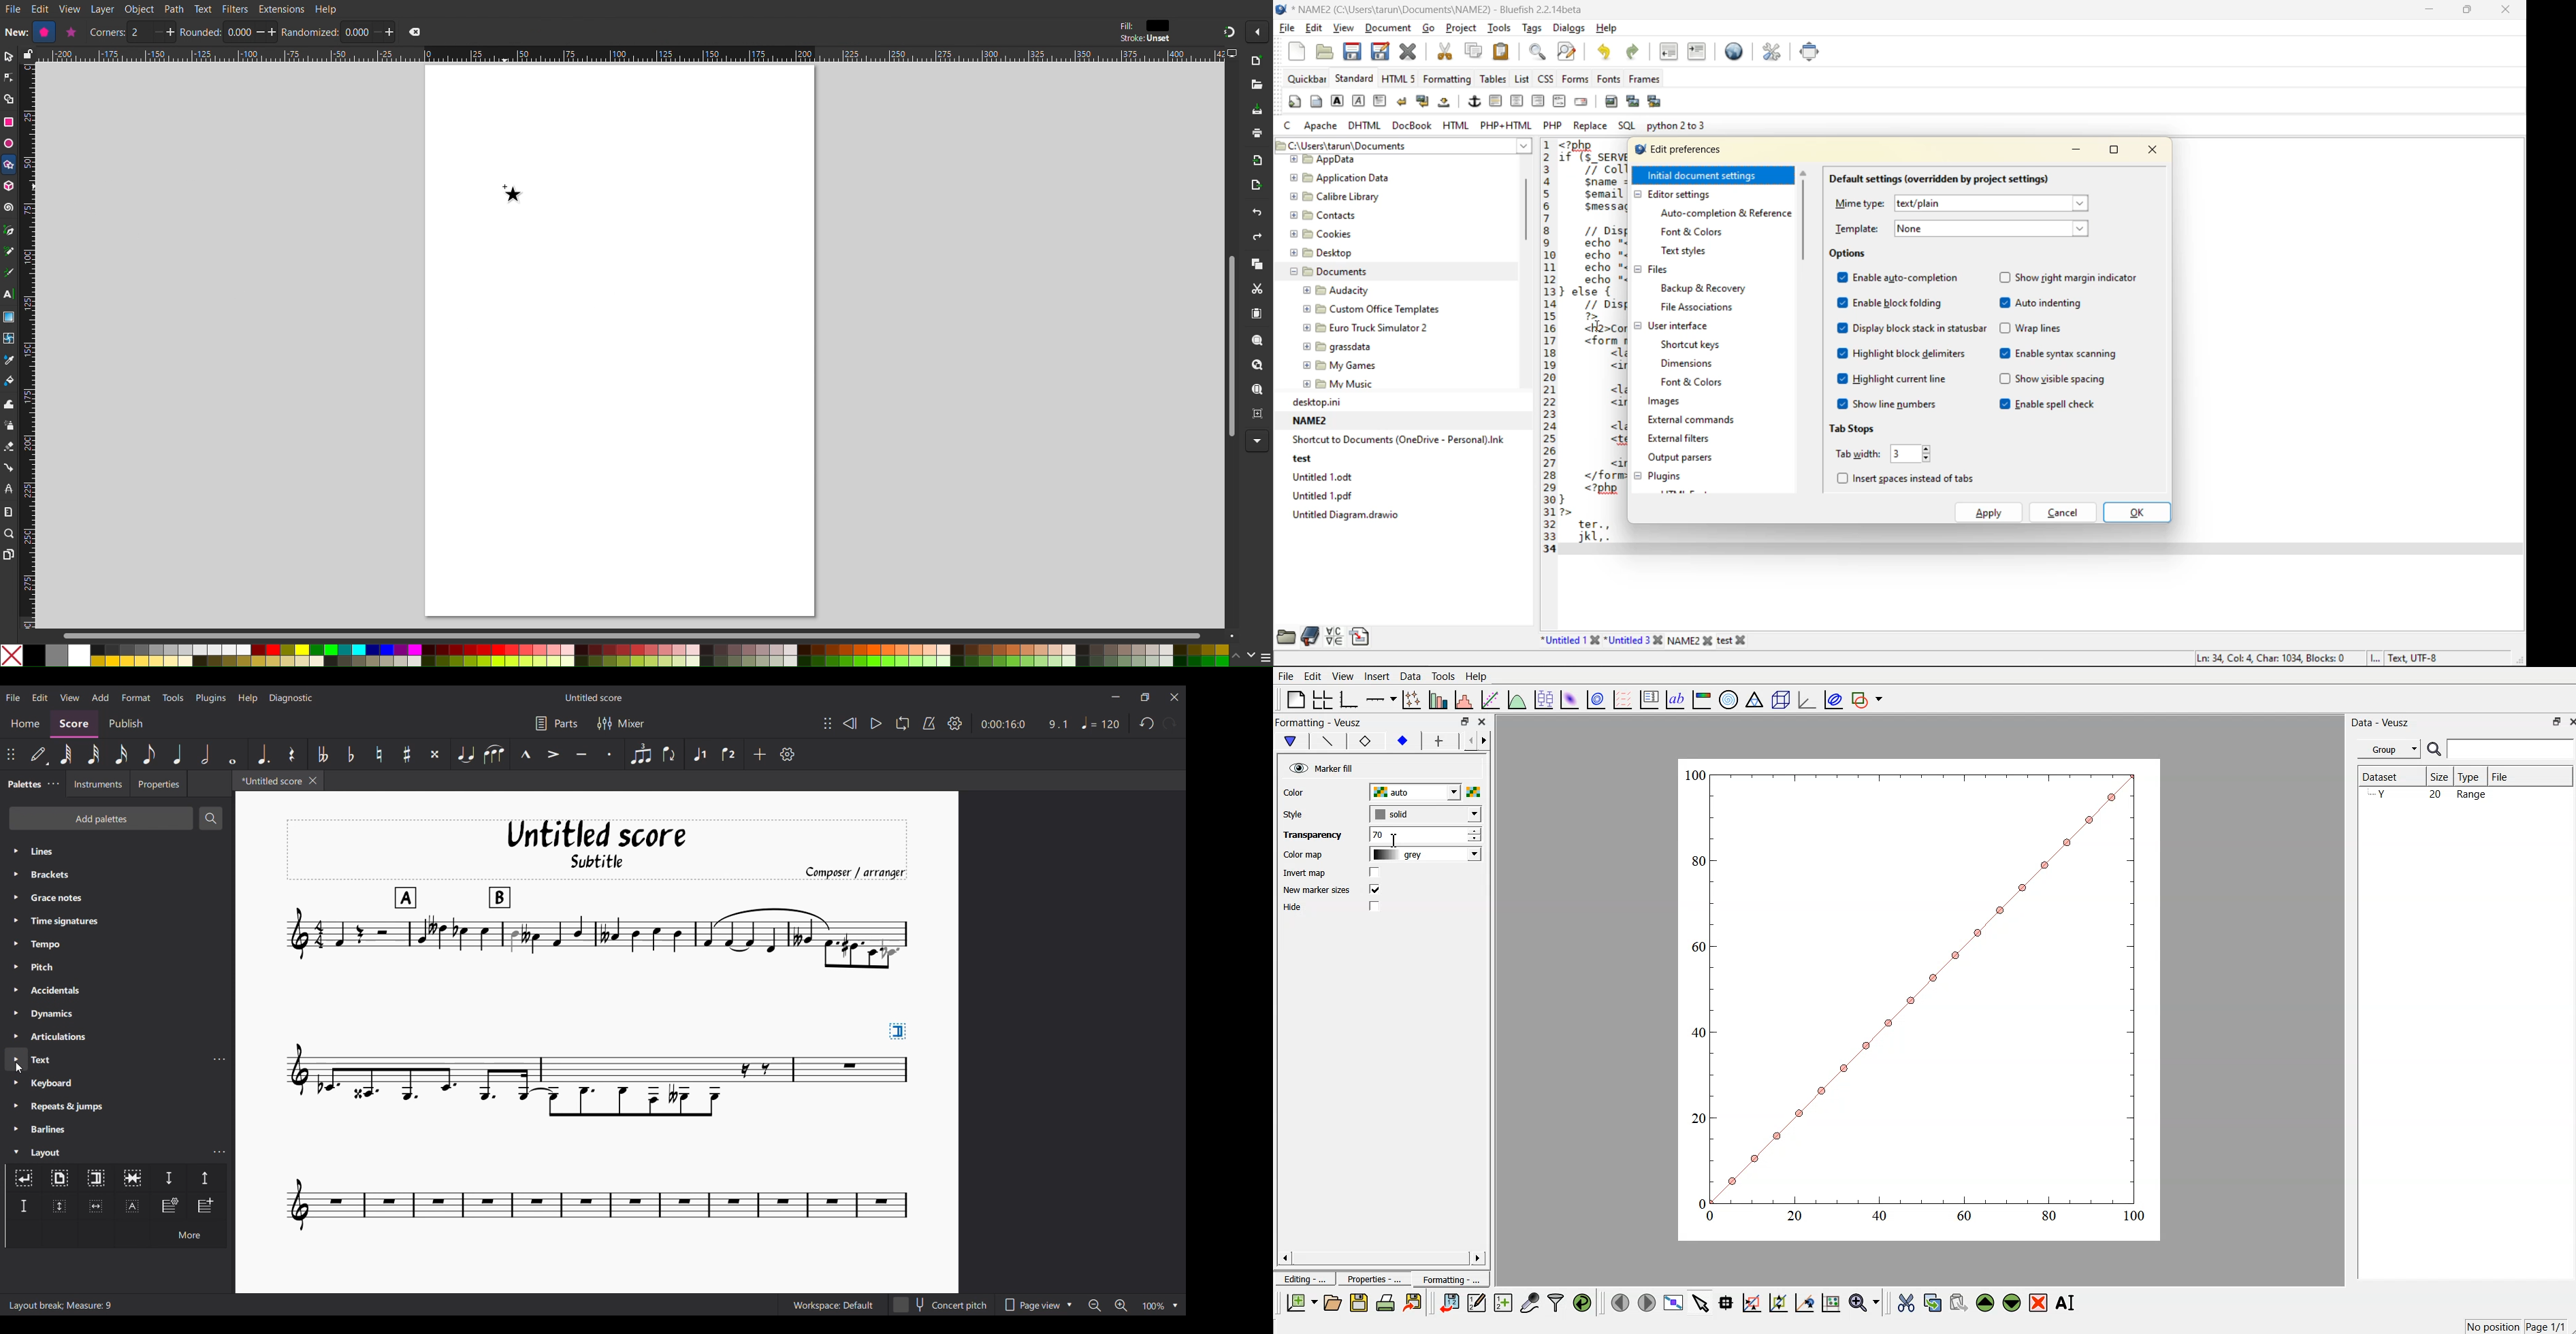 This screenshot has height=1344, width=2576. I want to click on fill, so click(1402, 743).